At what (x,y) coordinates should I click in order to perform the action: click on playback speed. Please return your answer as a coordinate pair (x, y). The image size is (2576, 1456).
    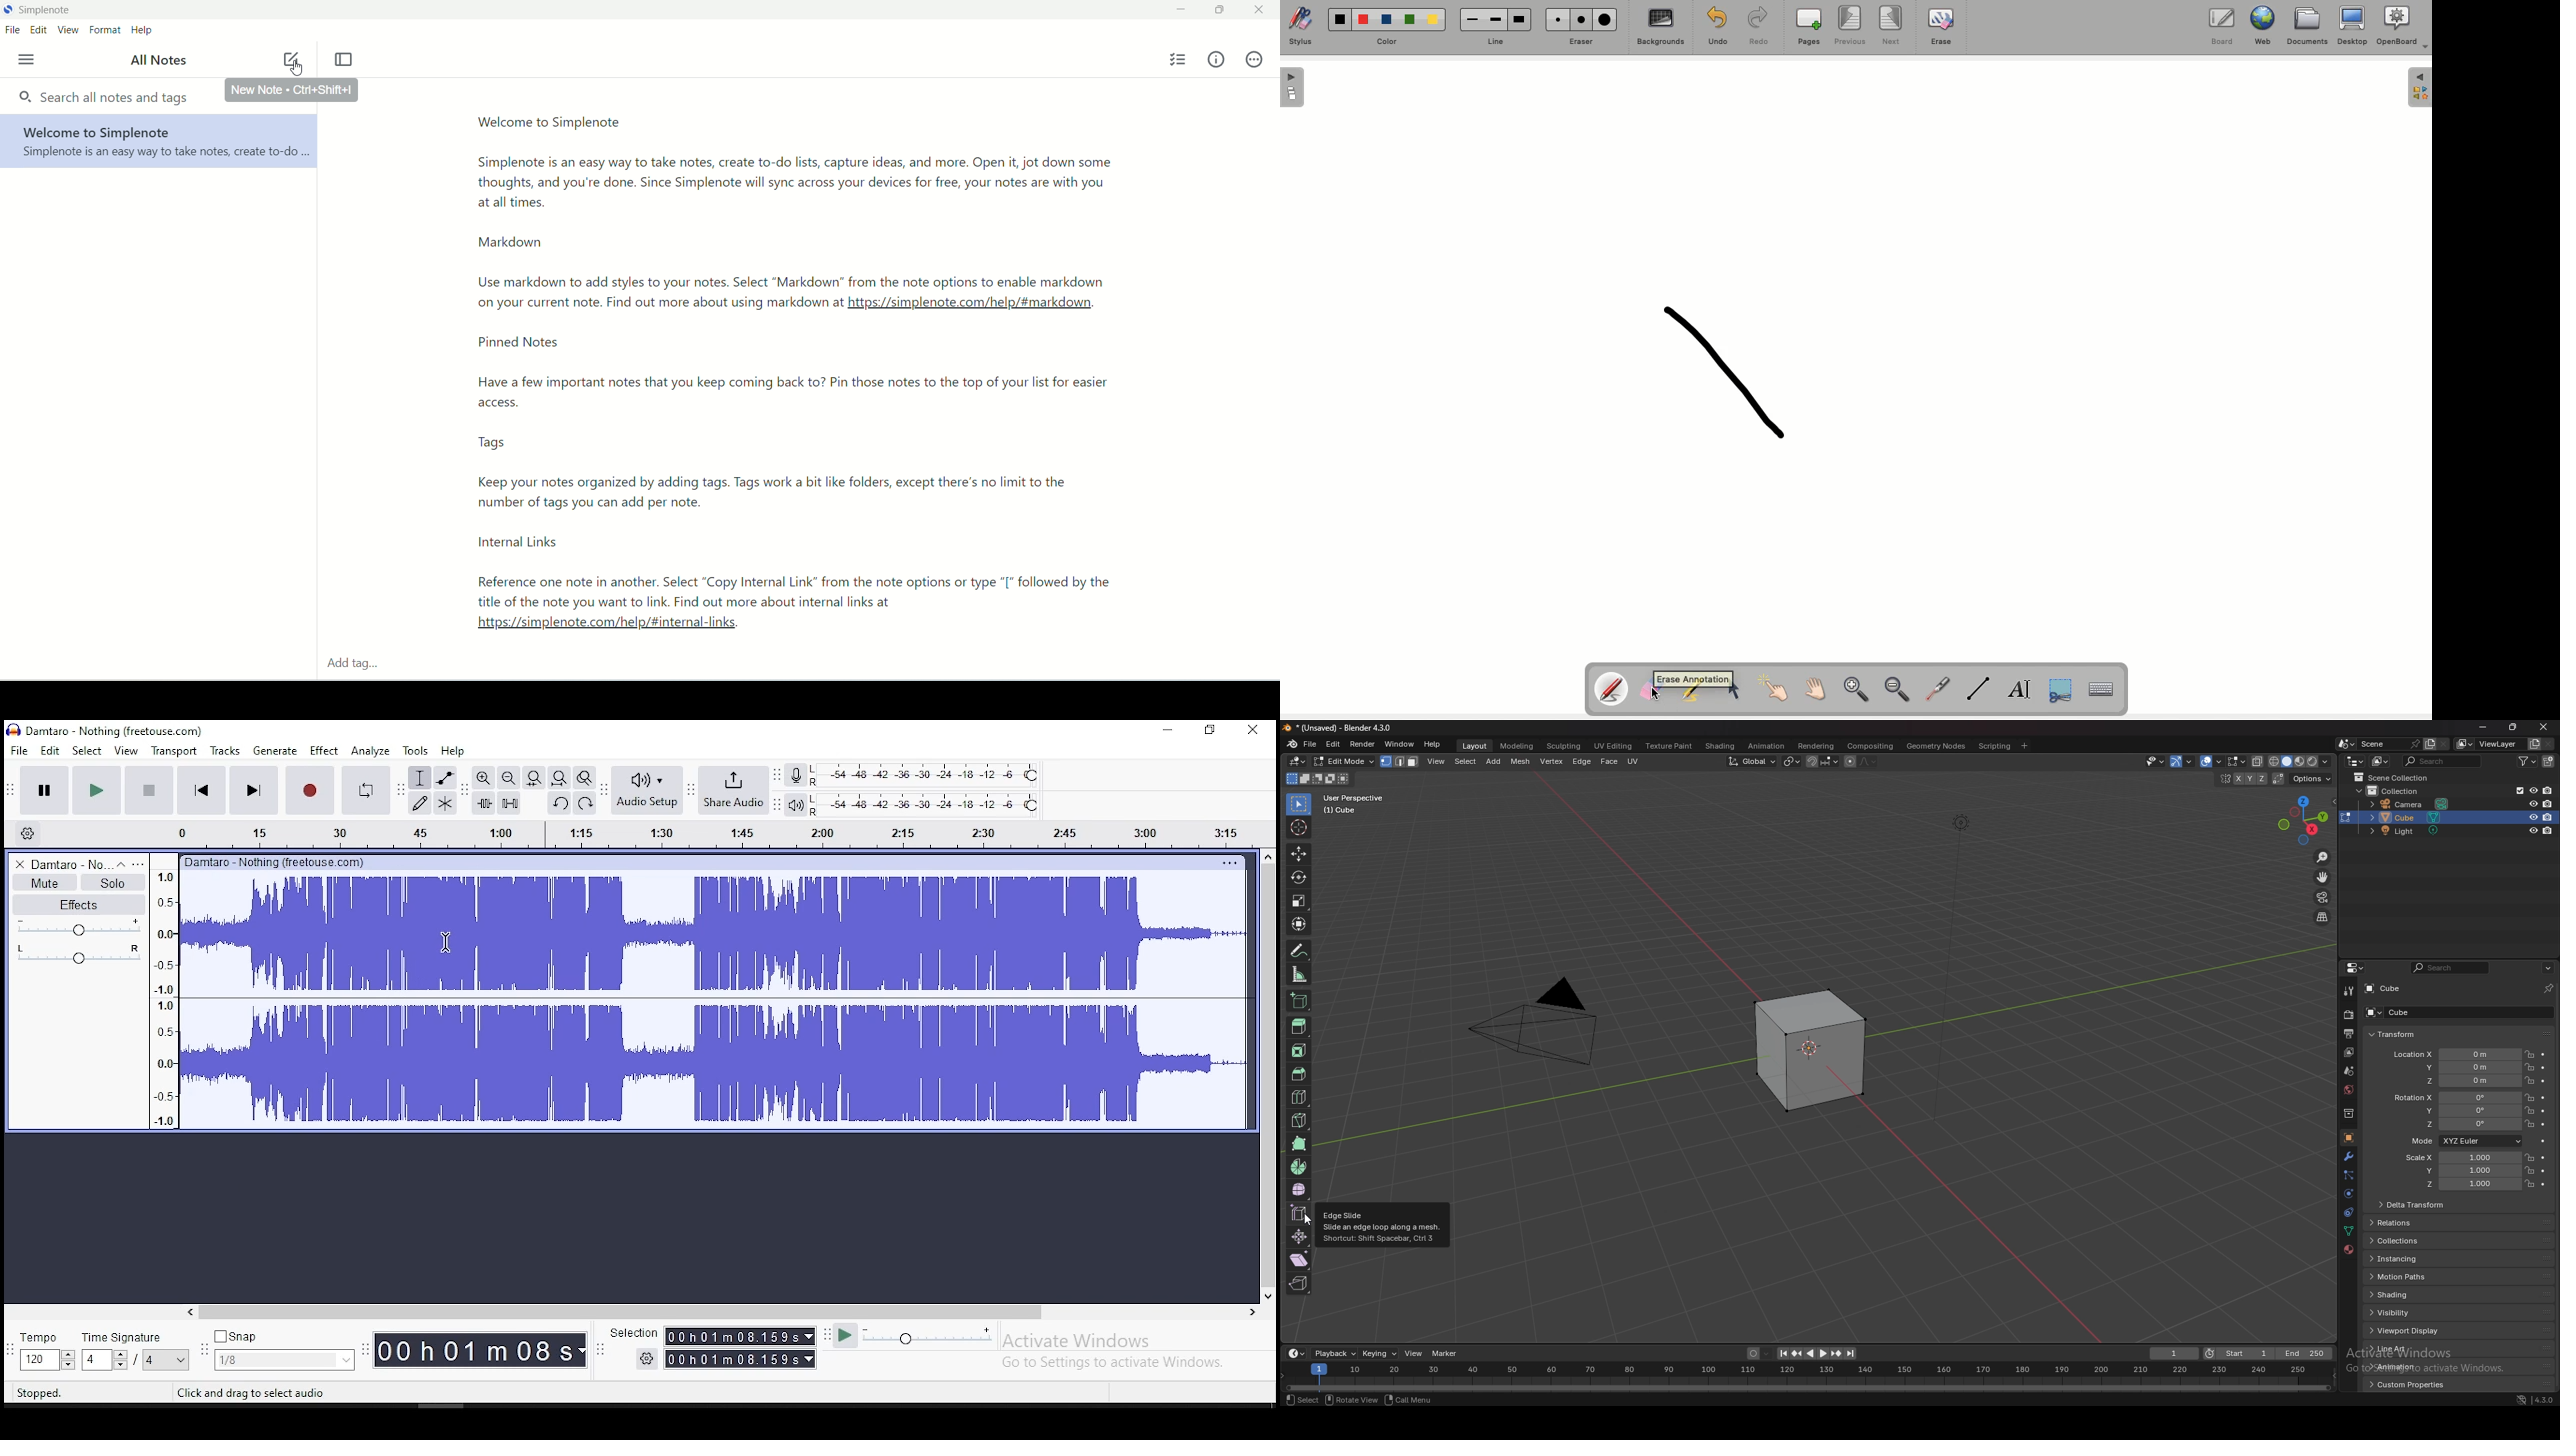
    Looking at the image, I should click on (928, 1337).